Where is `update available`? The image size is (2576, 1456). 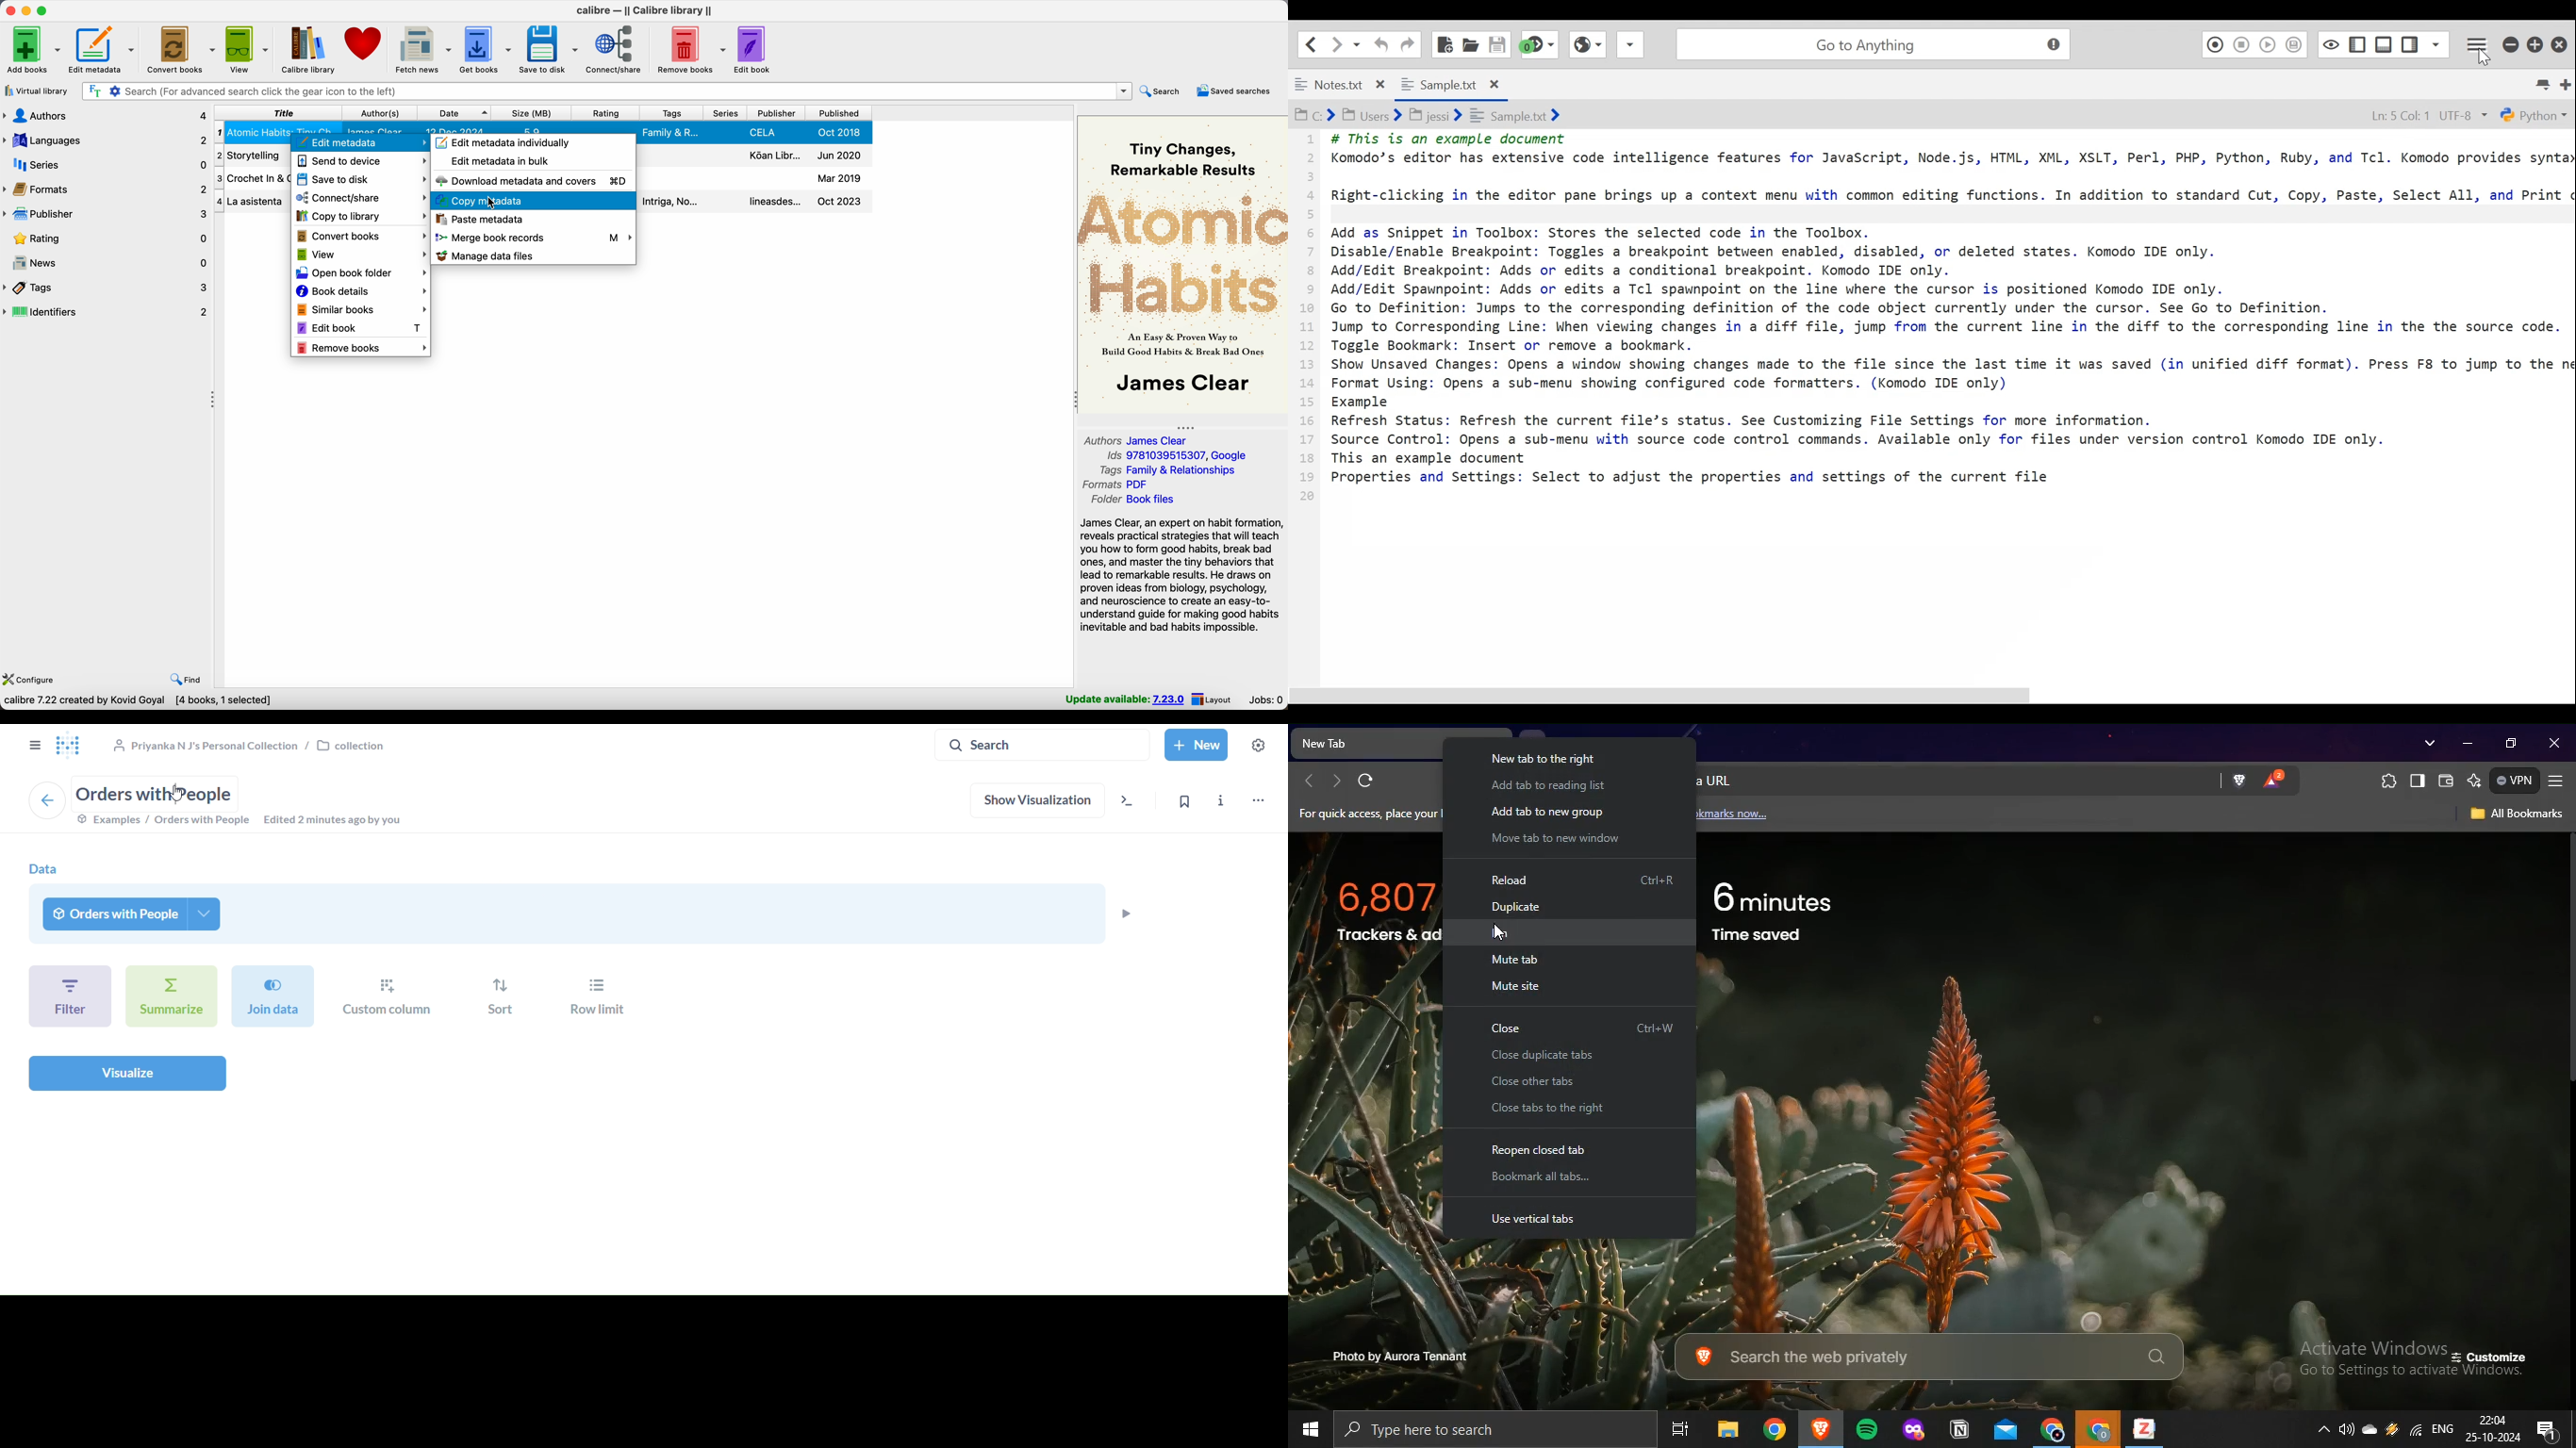 update available is located at coordinates (1121, 700).